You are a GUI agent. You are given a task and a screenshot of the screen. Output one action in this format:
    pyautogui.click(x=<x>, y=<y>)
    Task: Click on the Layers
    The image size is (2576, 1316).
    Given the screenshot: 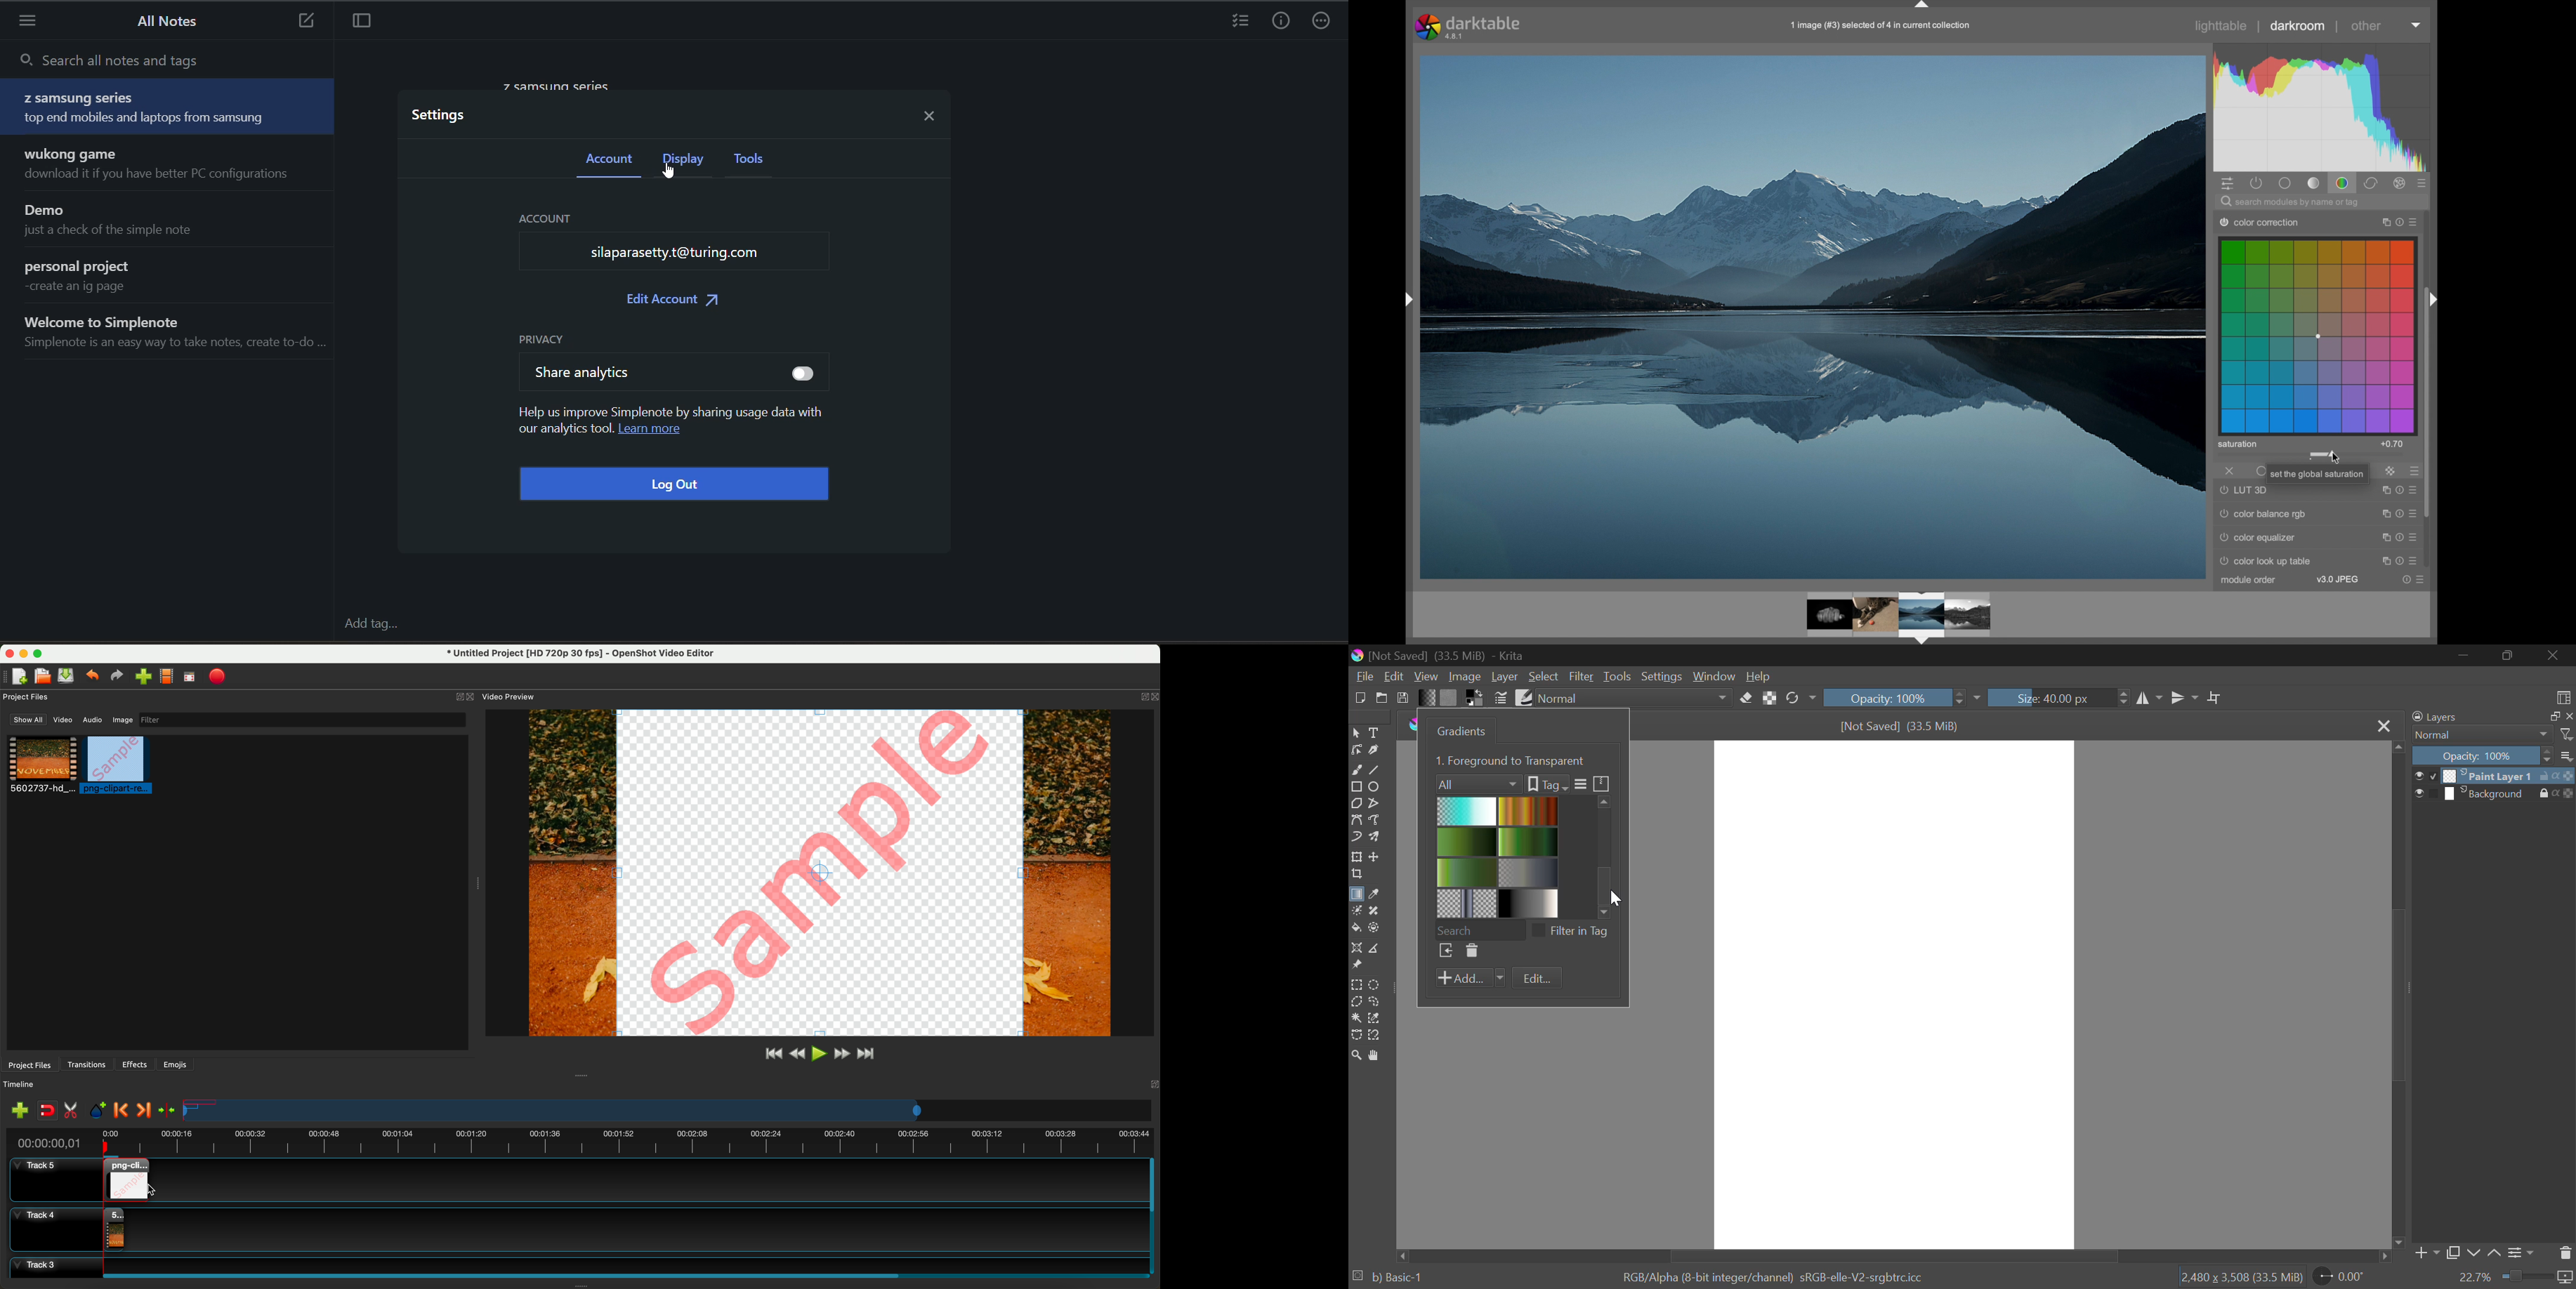 What is the action you would take?
    pyautogui.click(x=2435, y=717)
    